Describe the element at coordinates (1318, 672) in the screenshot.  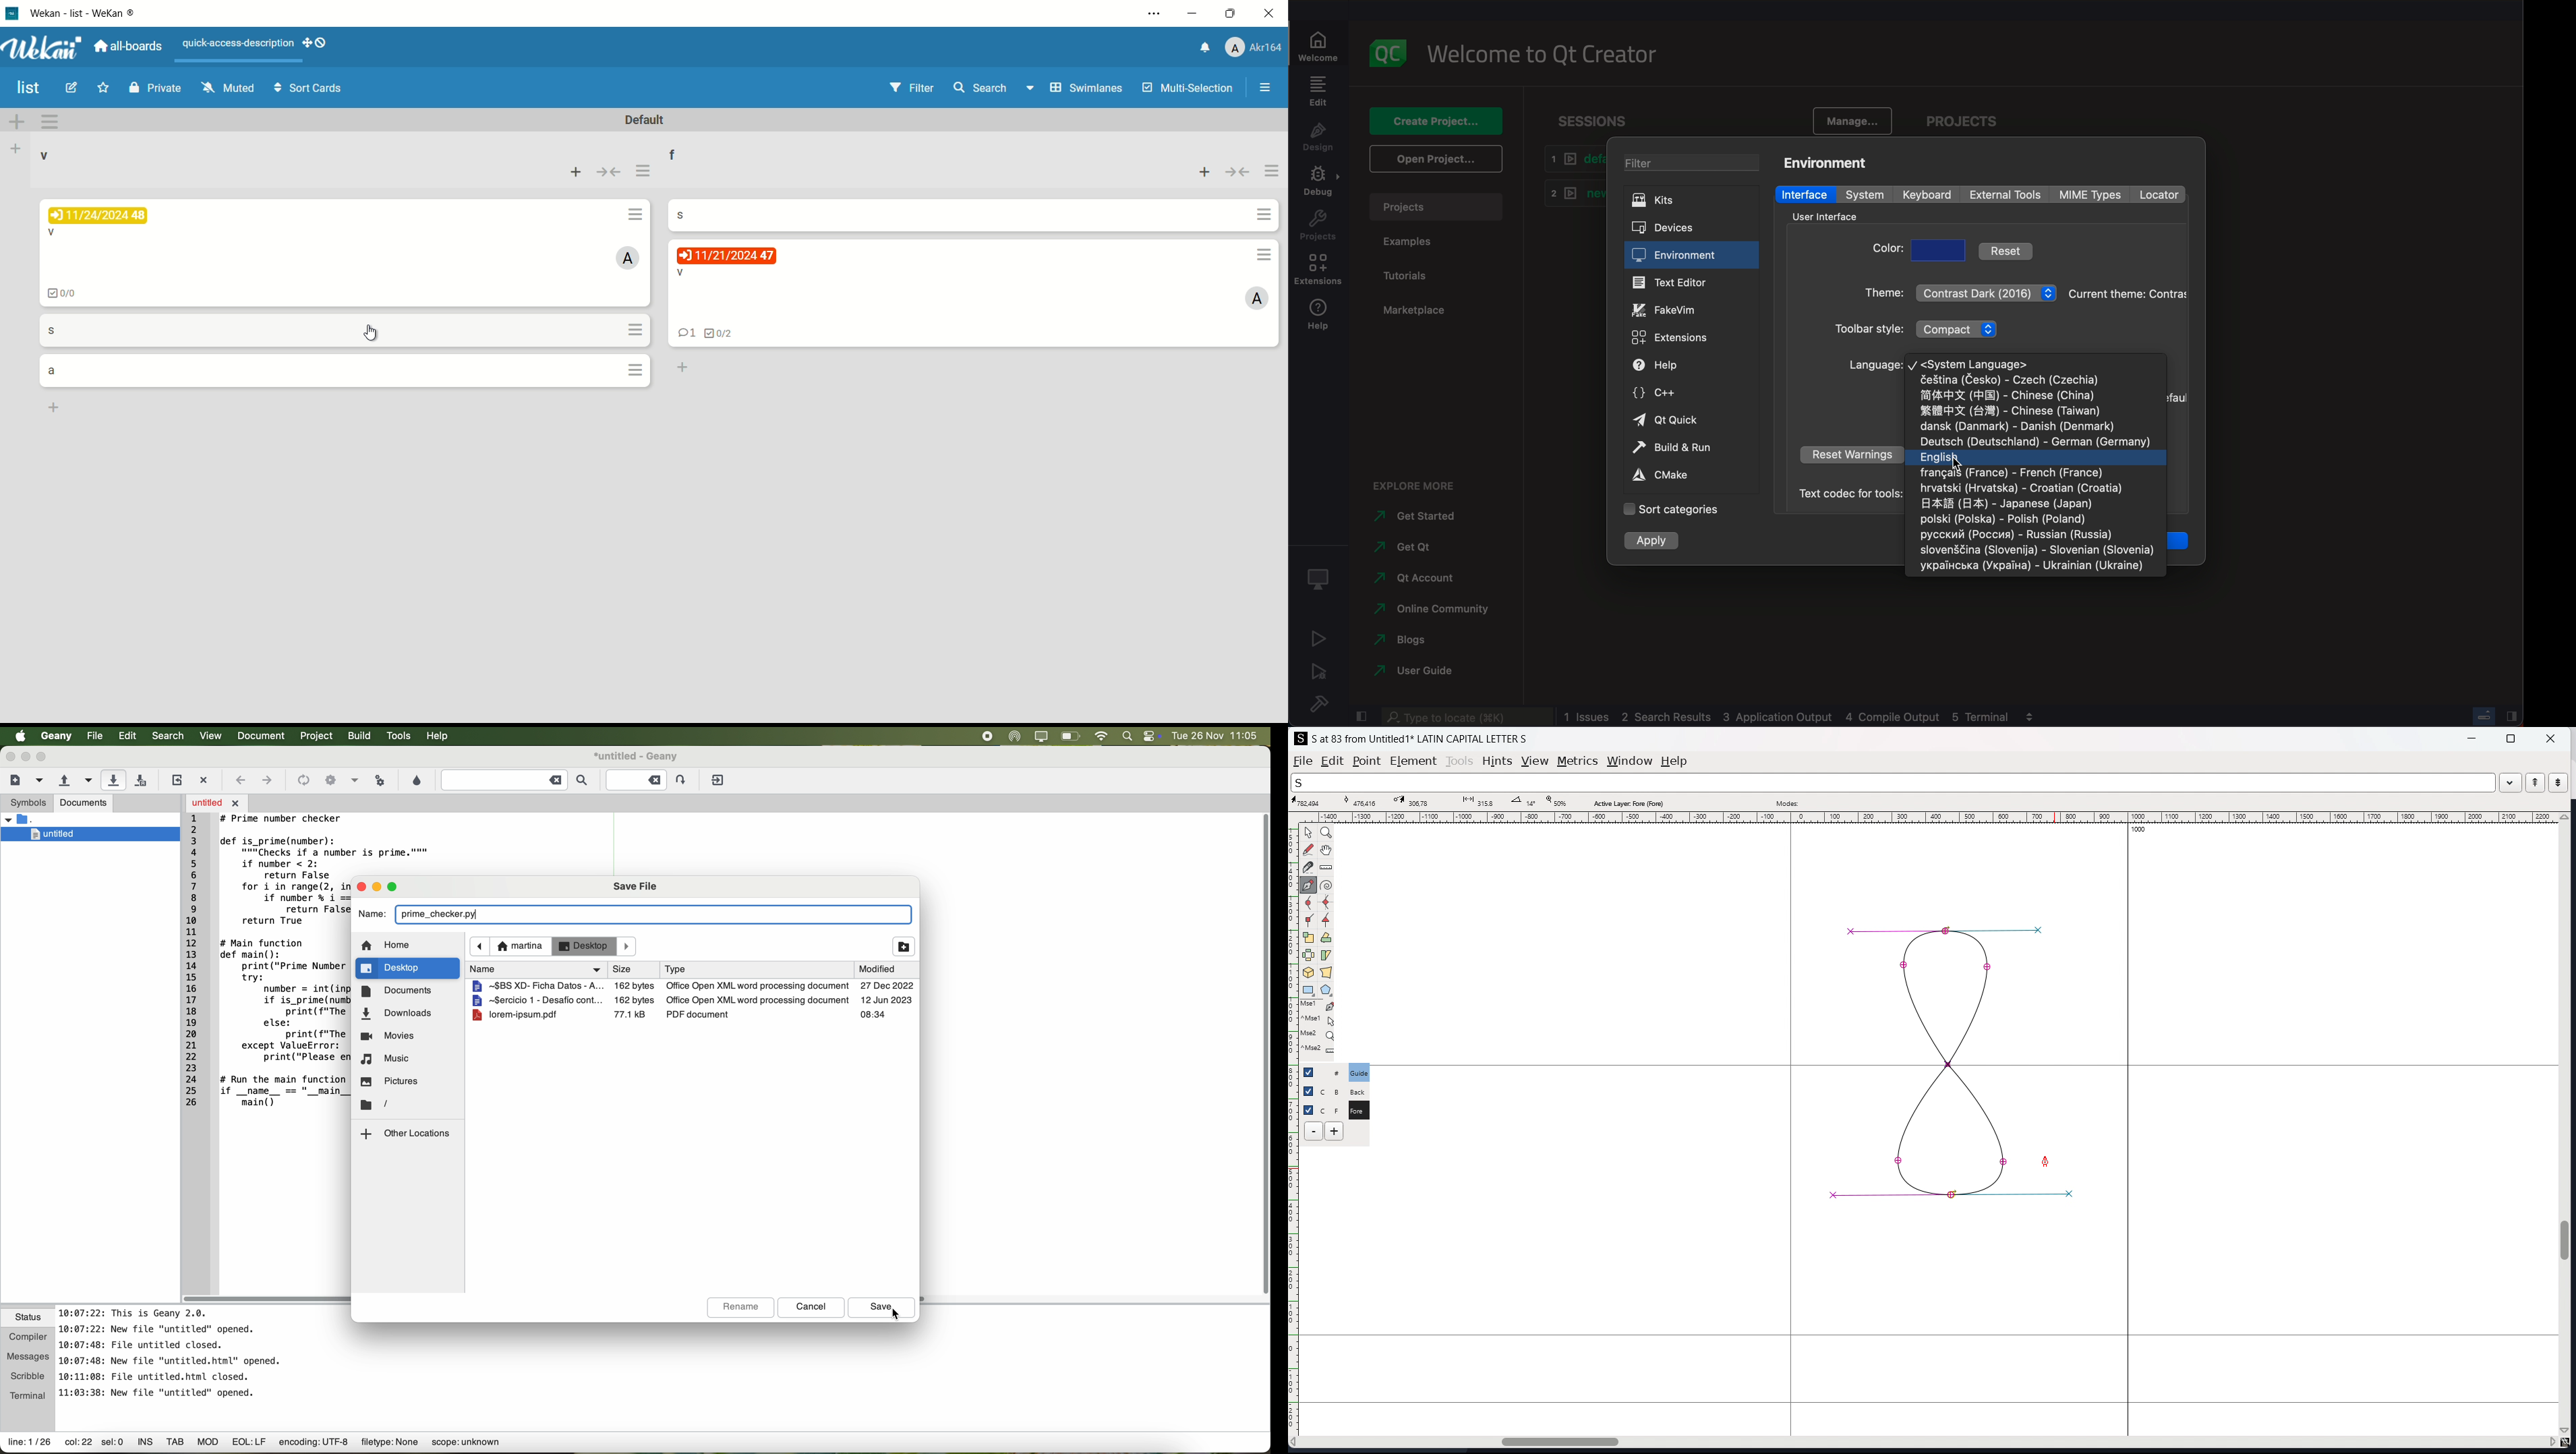
I see `run debug` at that location.